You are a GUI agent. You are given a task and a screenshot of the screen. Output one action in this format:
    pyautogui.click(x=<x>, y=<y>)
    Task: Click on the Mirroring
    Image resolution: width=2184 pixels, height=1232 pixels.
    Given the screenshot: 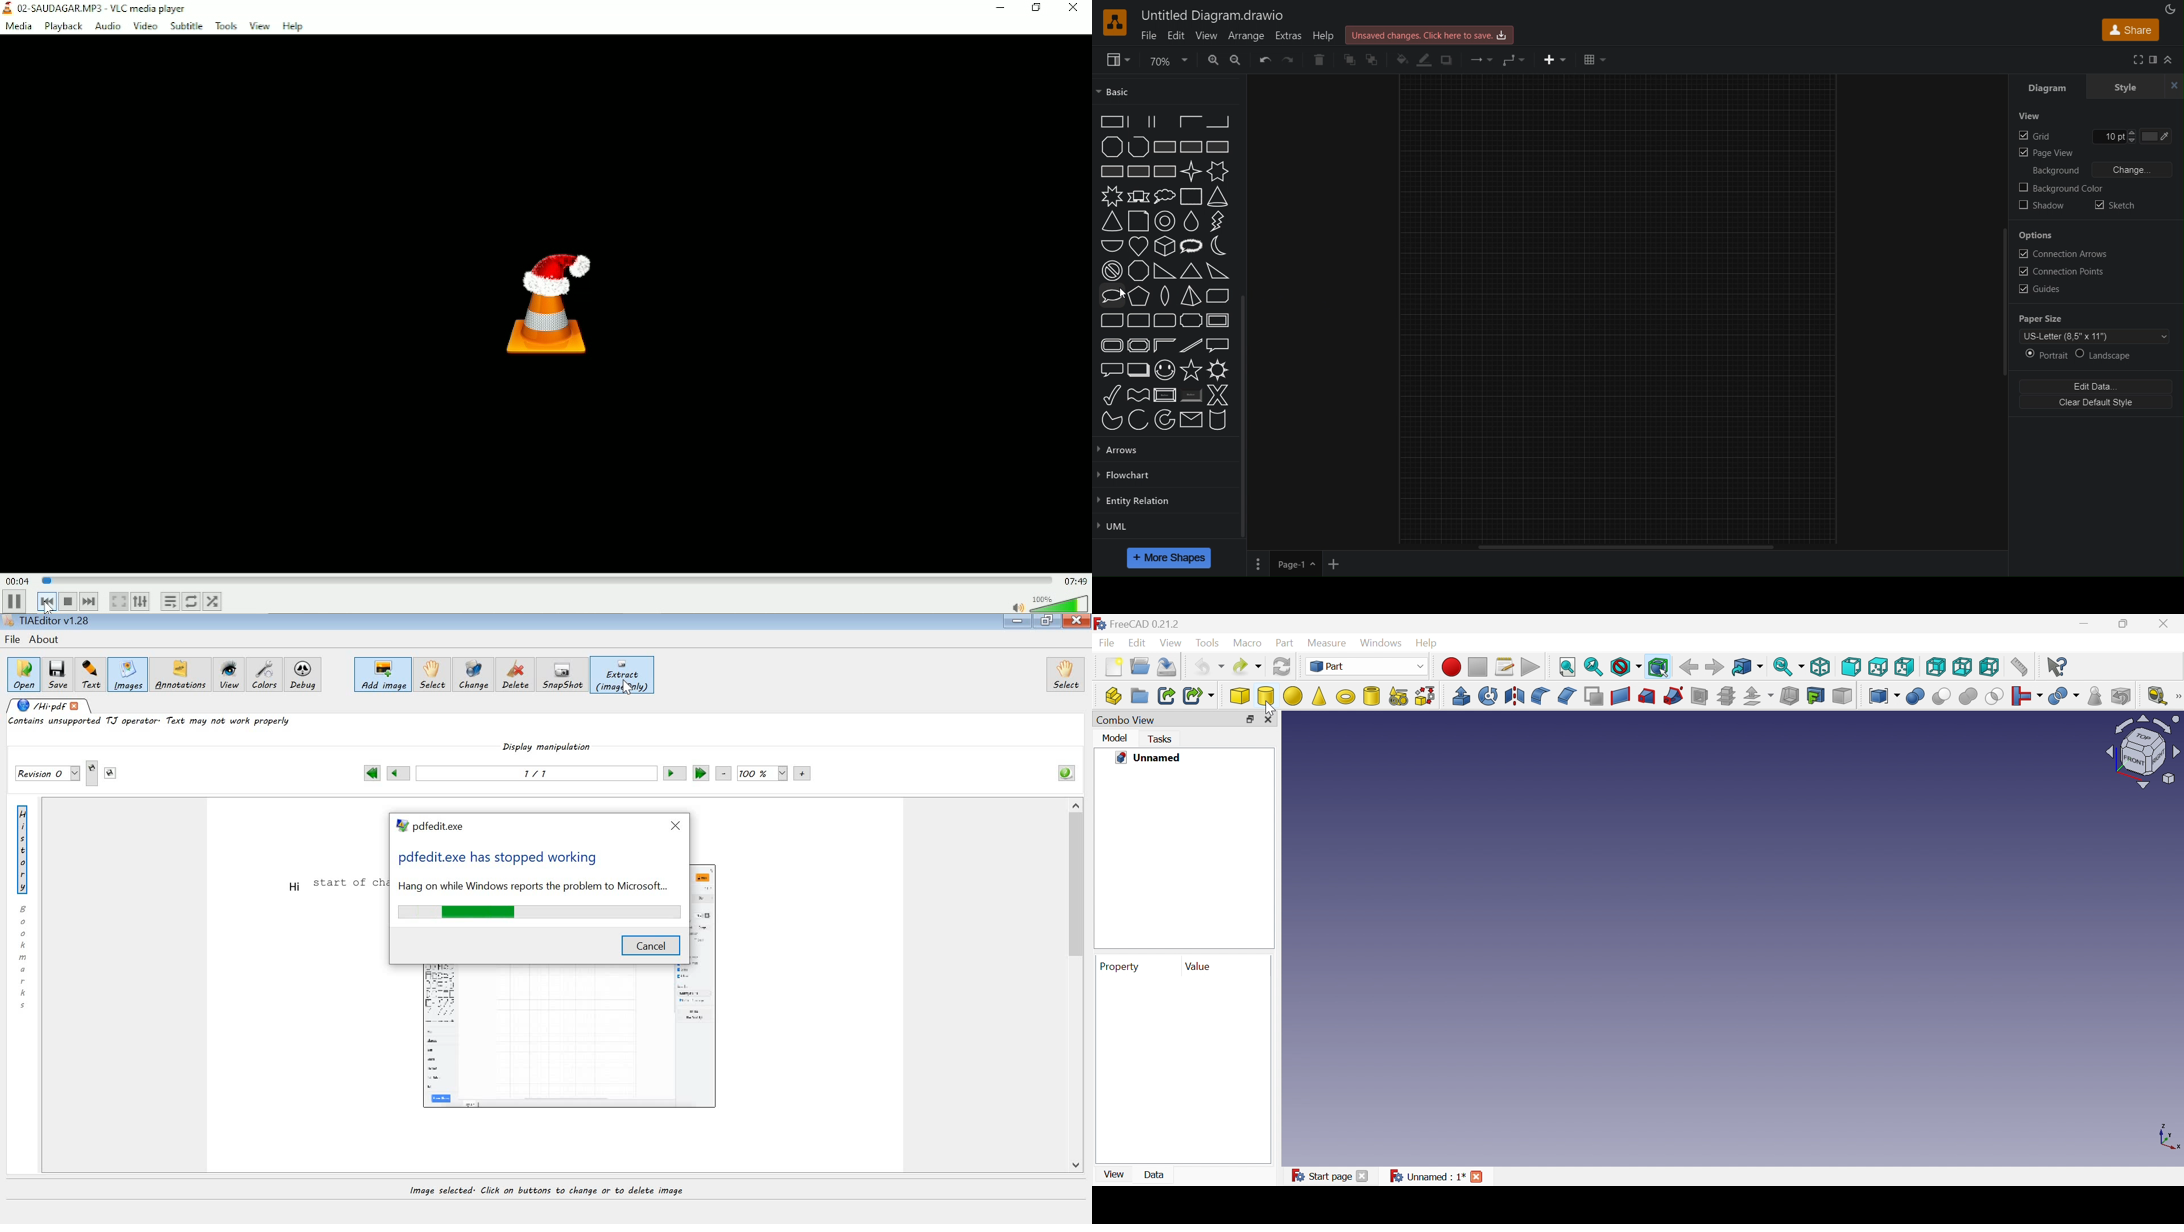 What is the action you would take?
    pyautogui.click(x=1515, y=697)
    